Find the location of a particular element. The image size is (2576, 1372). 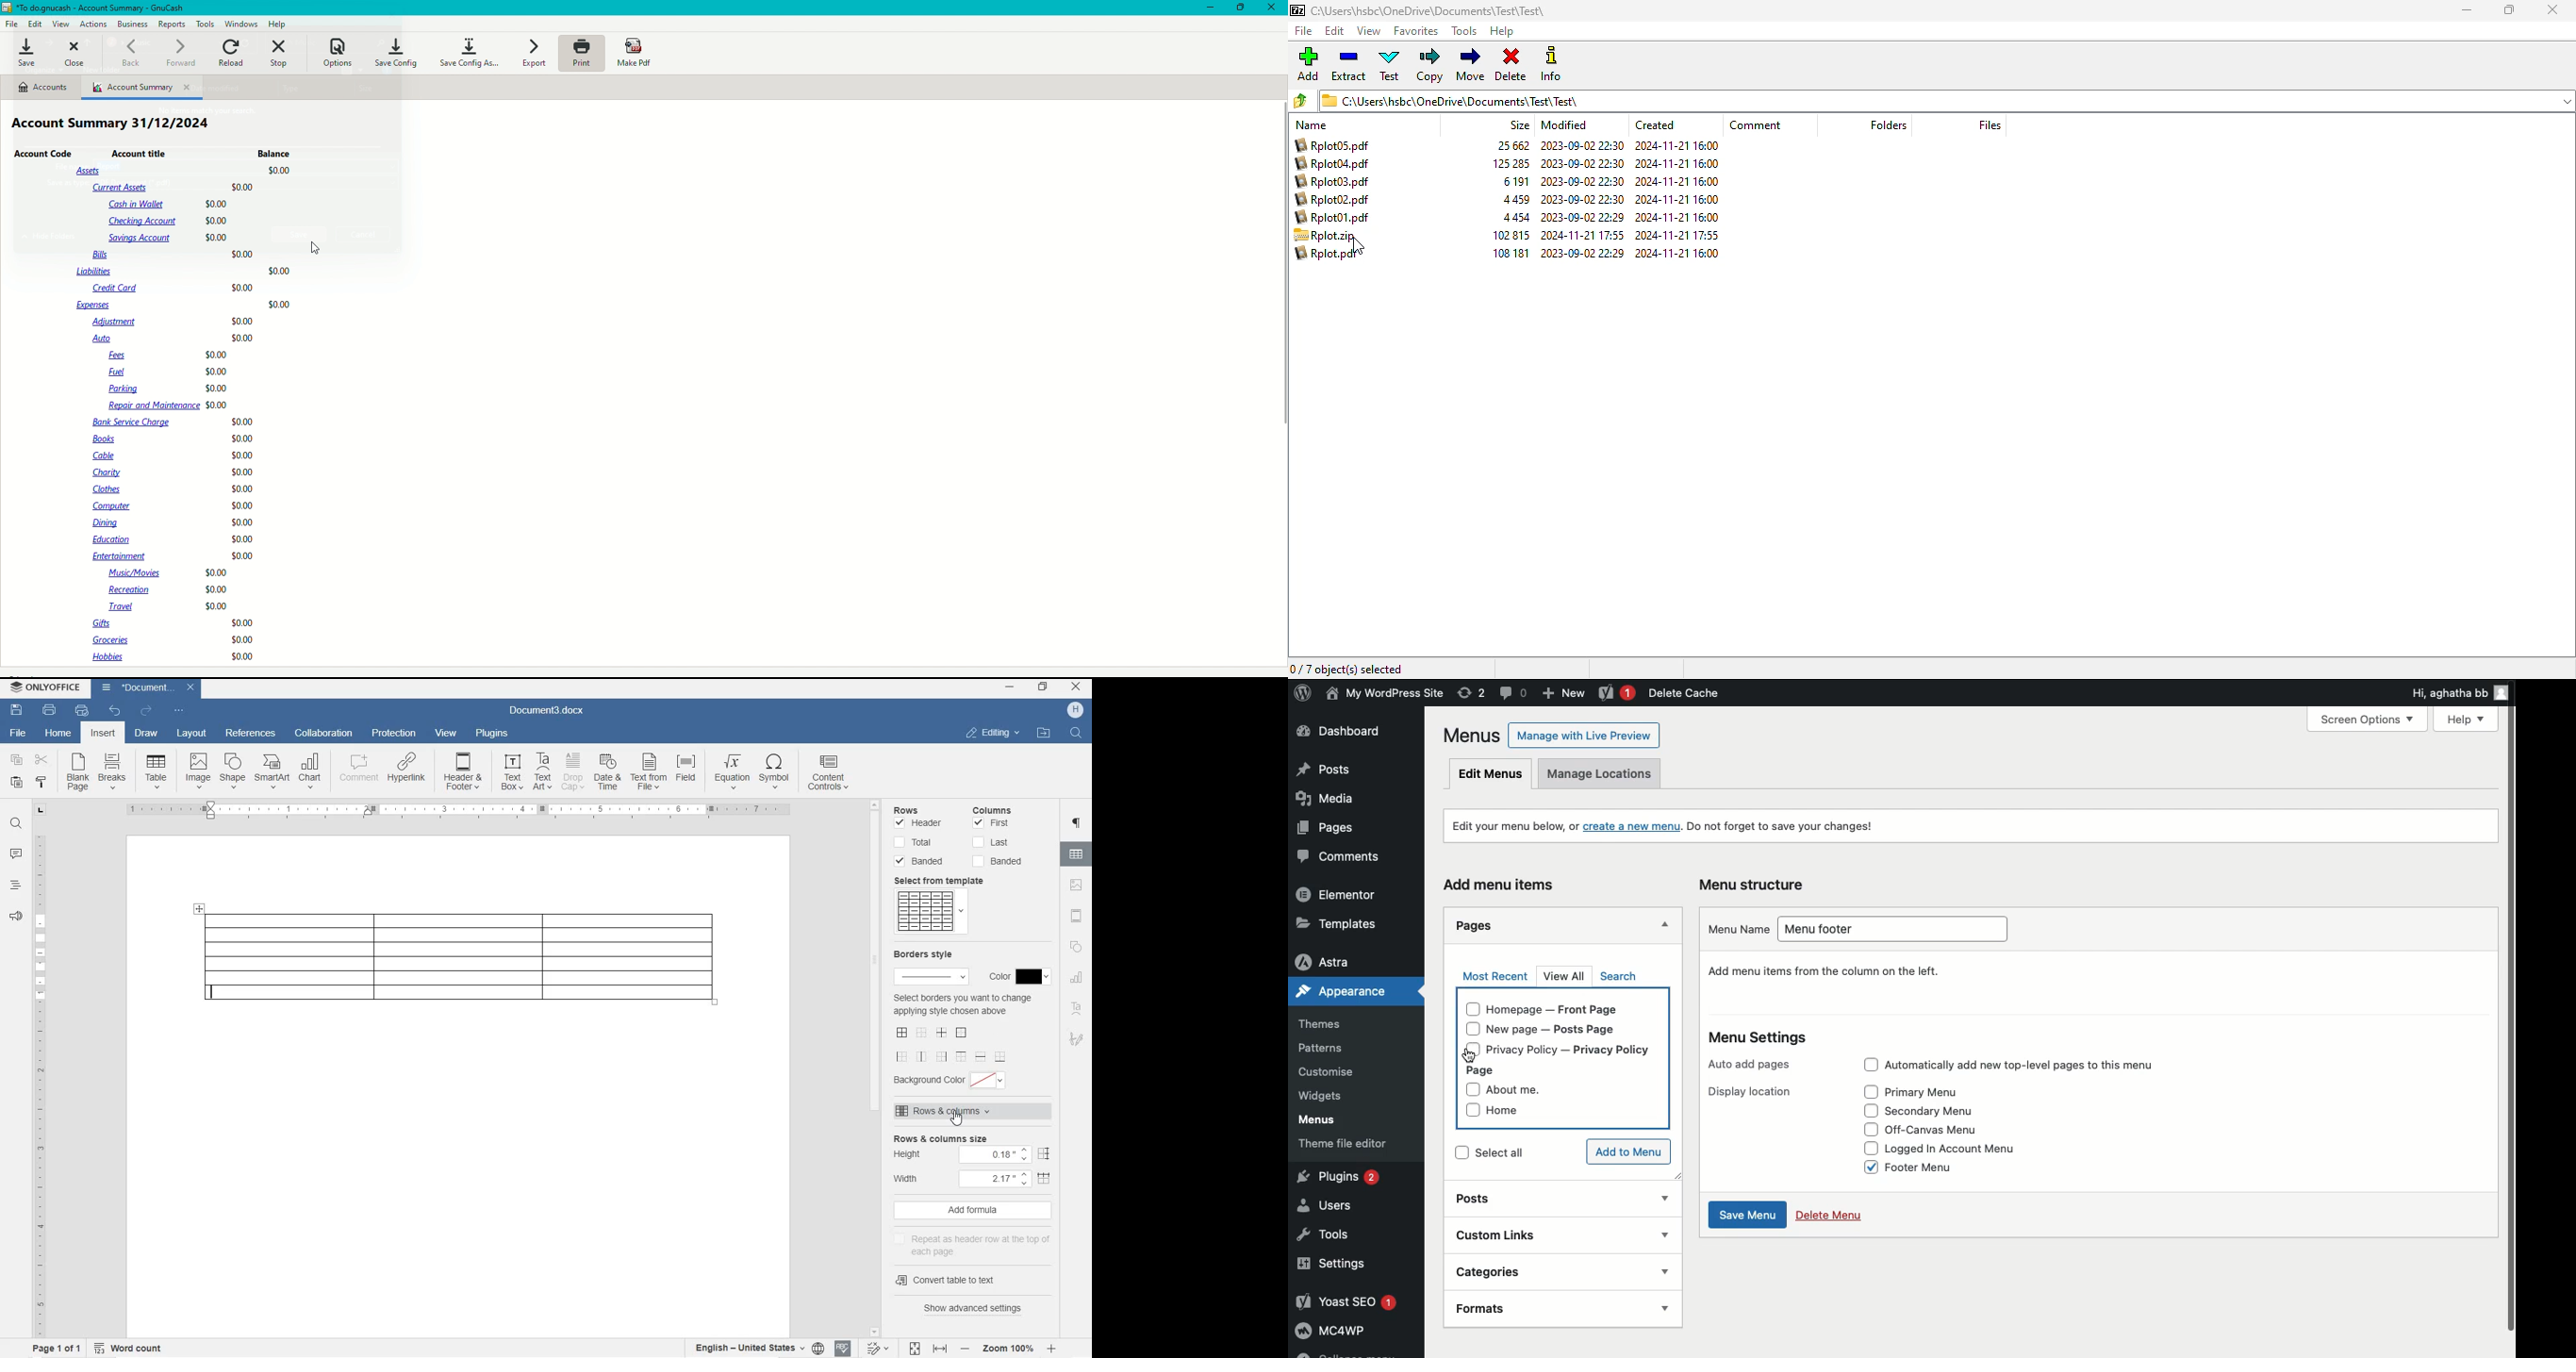

BLANK PAGE is located at coordinates (79, 773).